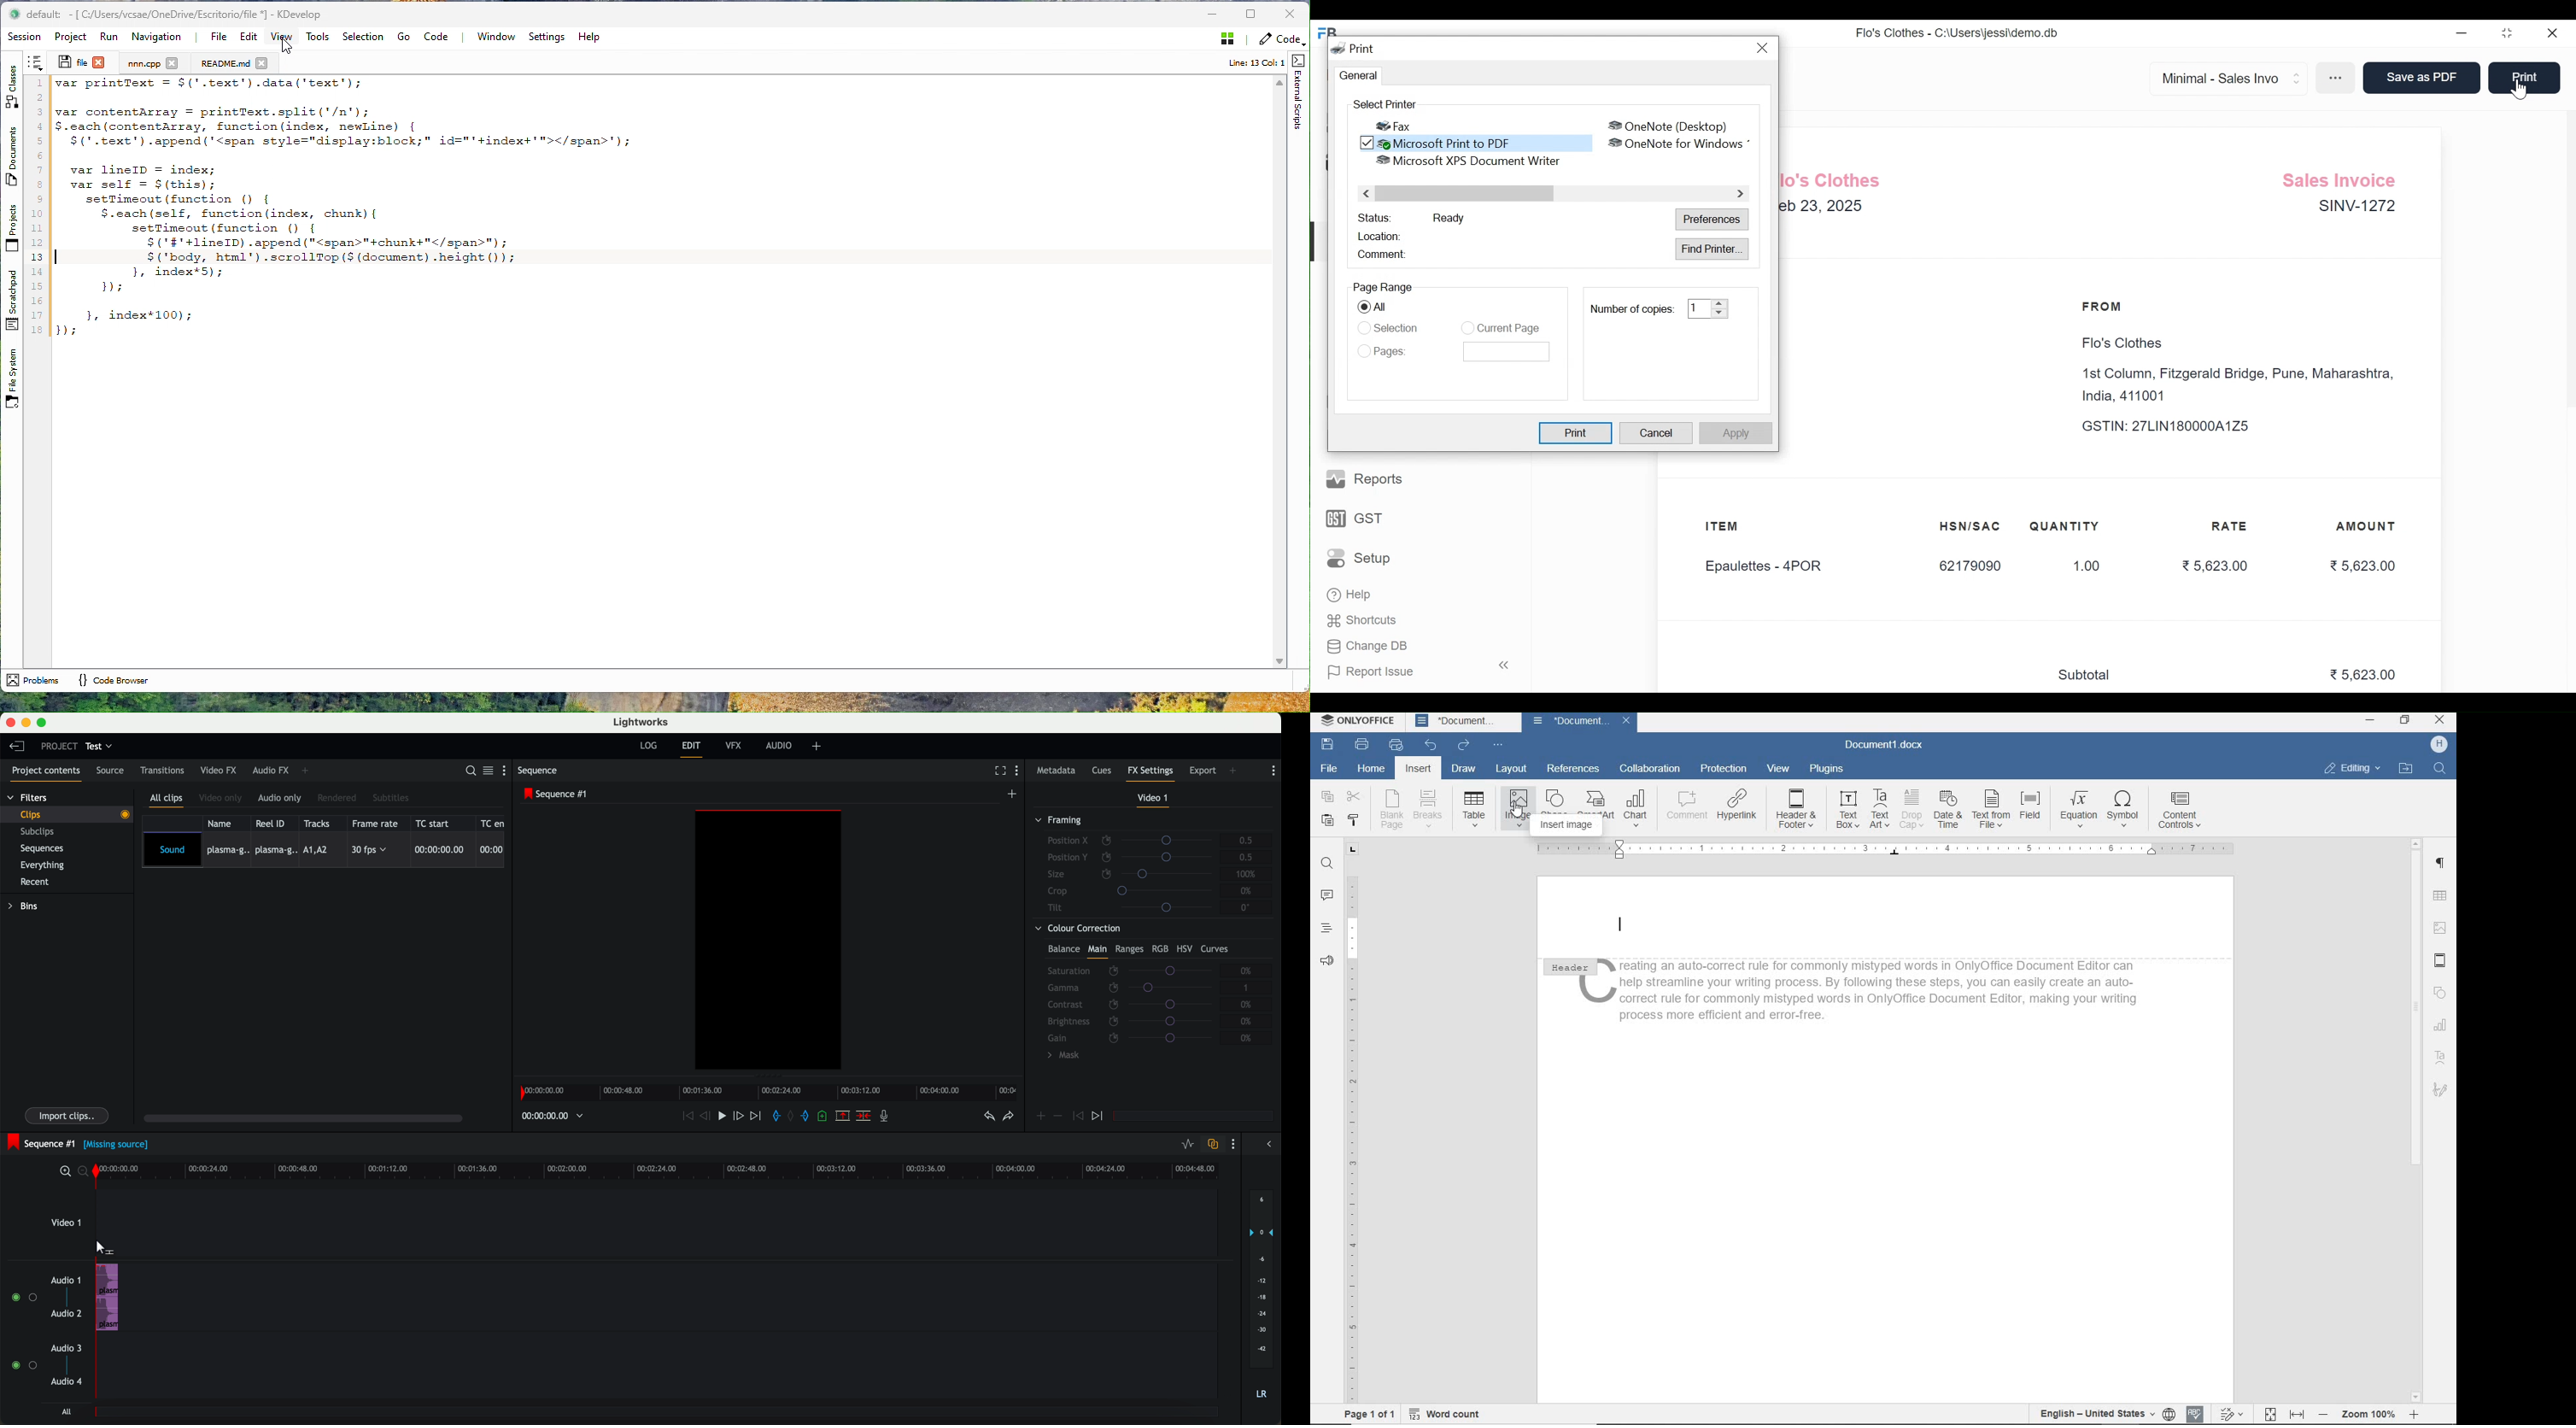 The image size is (2576, 1428). Describe the element at coordinates (2338, 79) in the screenshot. I see `More` at that location.